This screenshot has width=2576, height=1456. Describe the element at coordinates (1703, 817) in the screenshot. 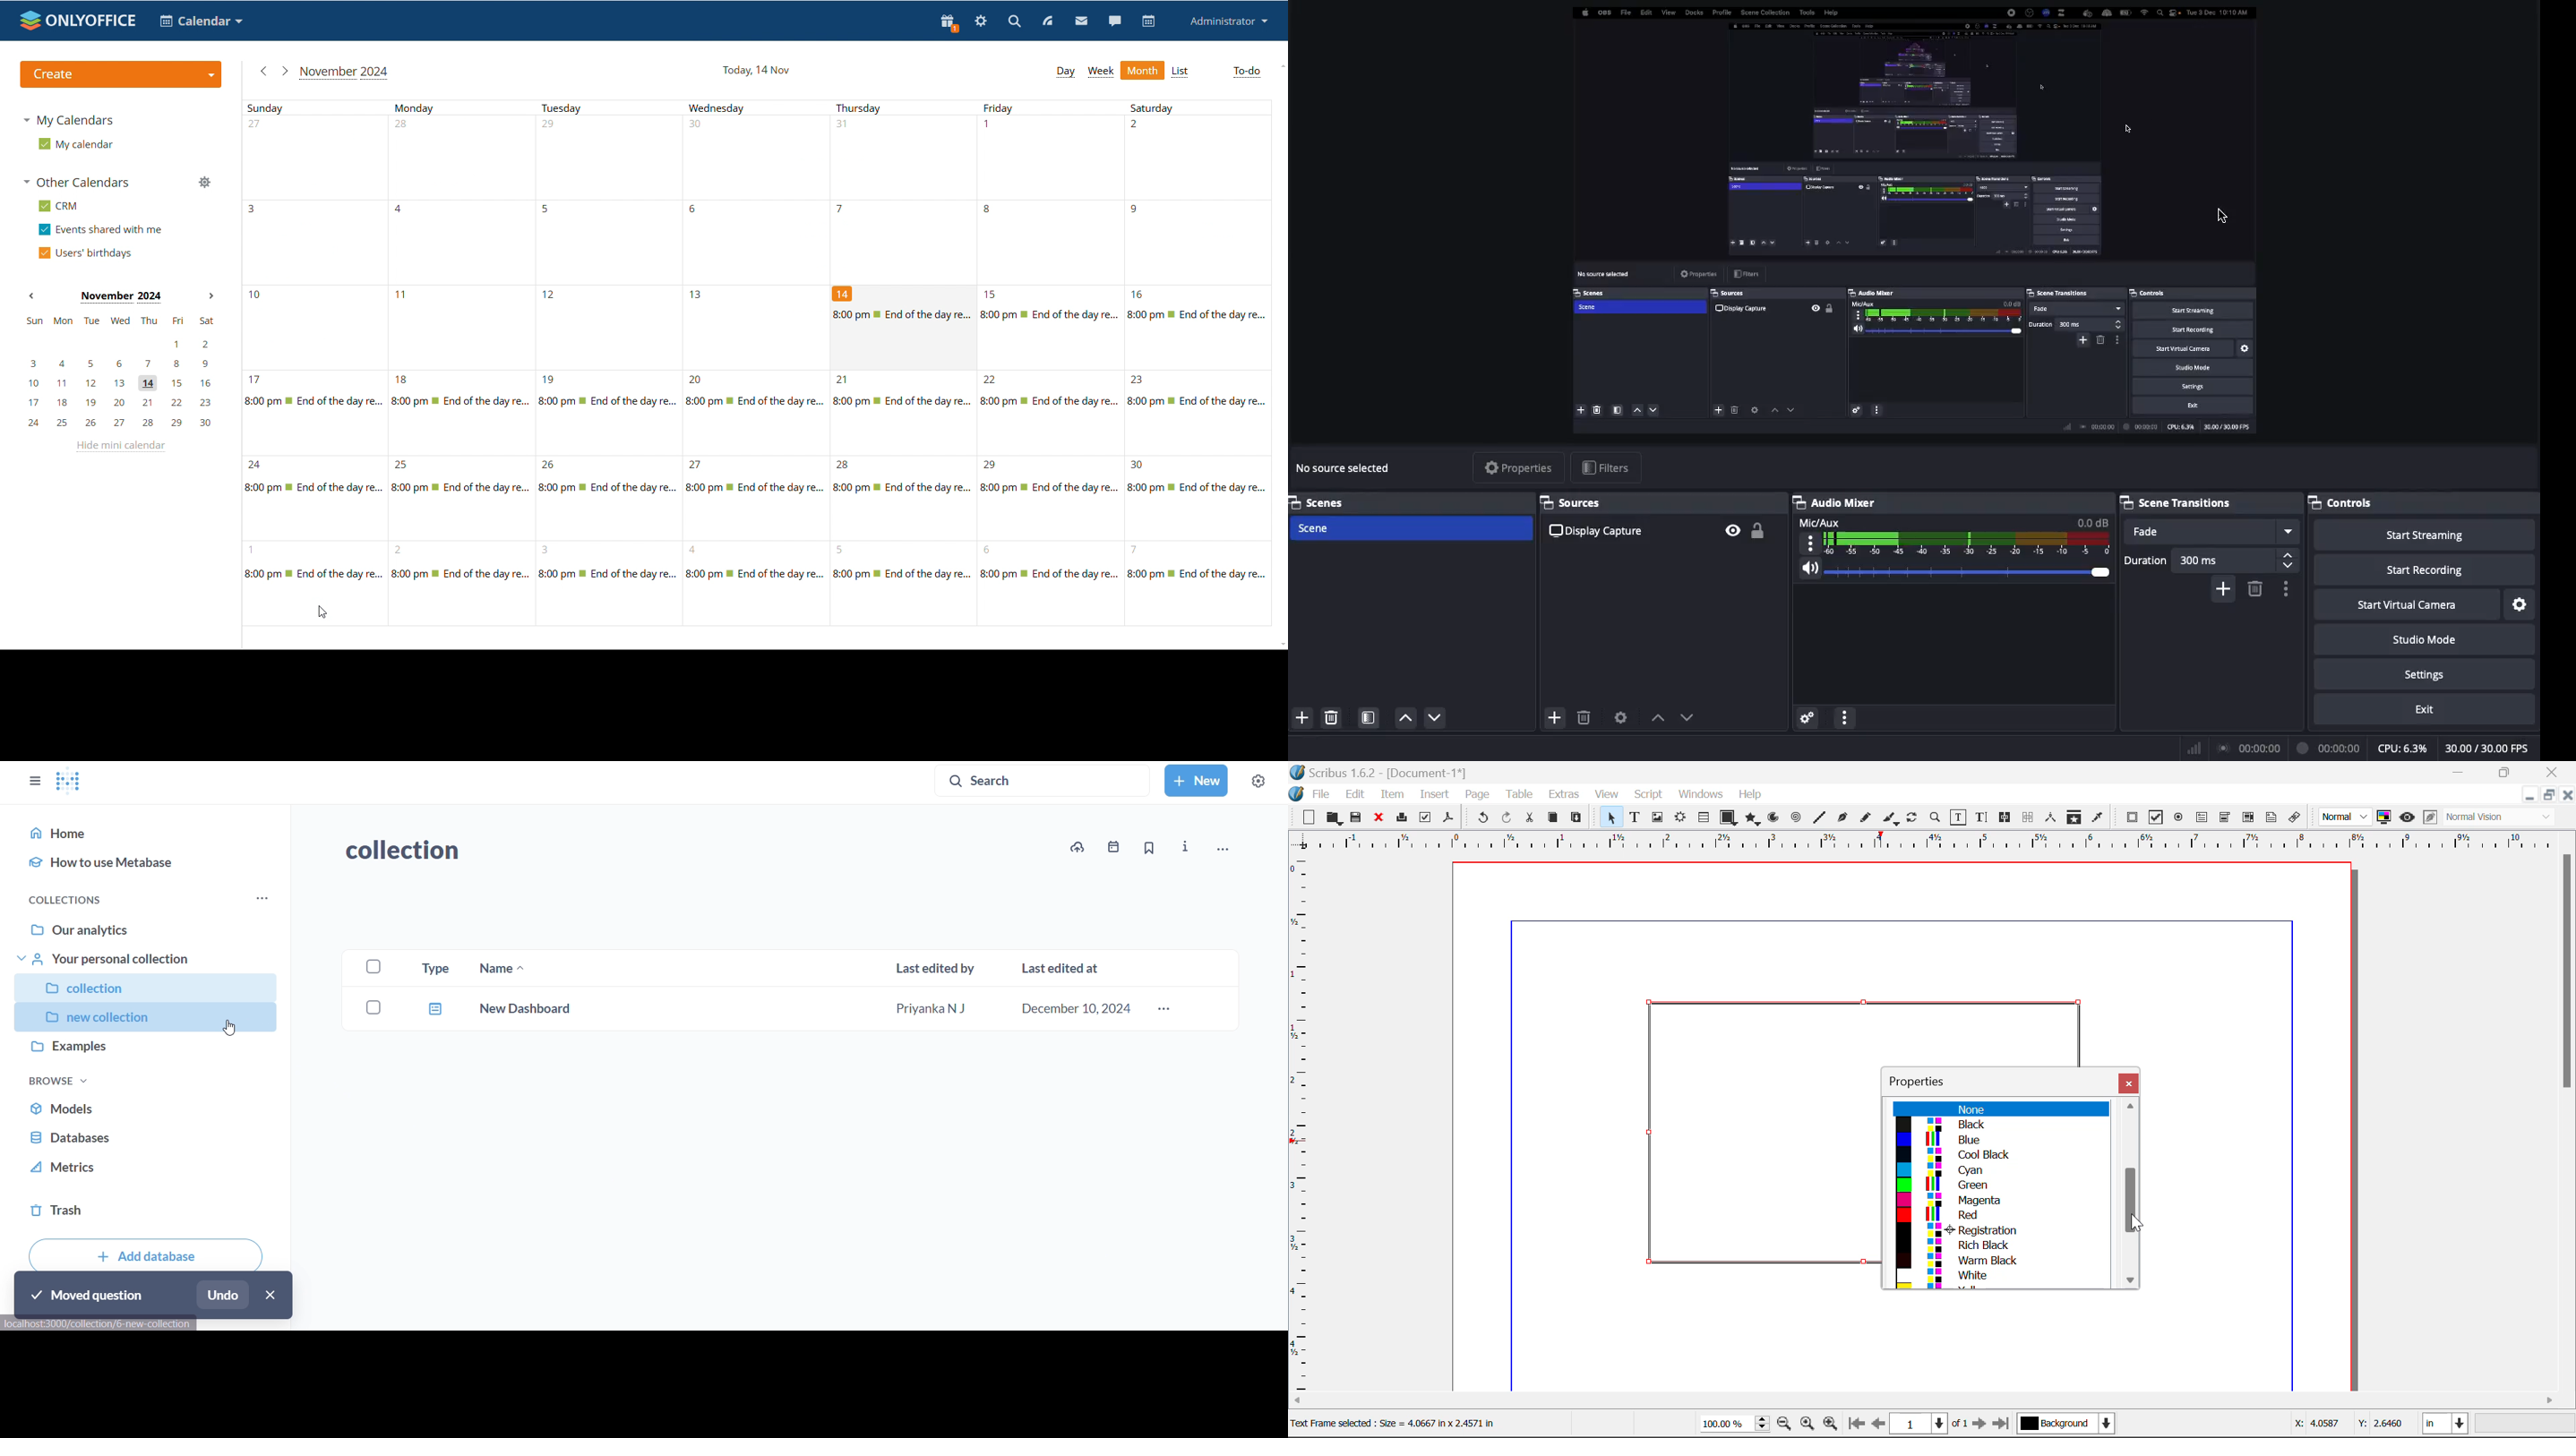

I see `Tables` at that location.